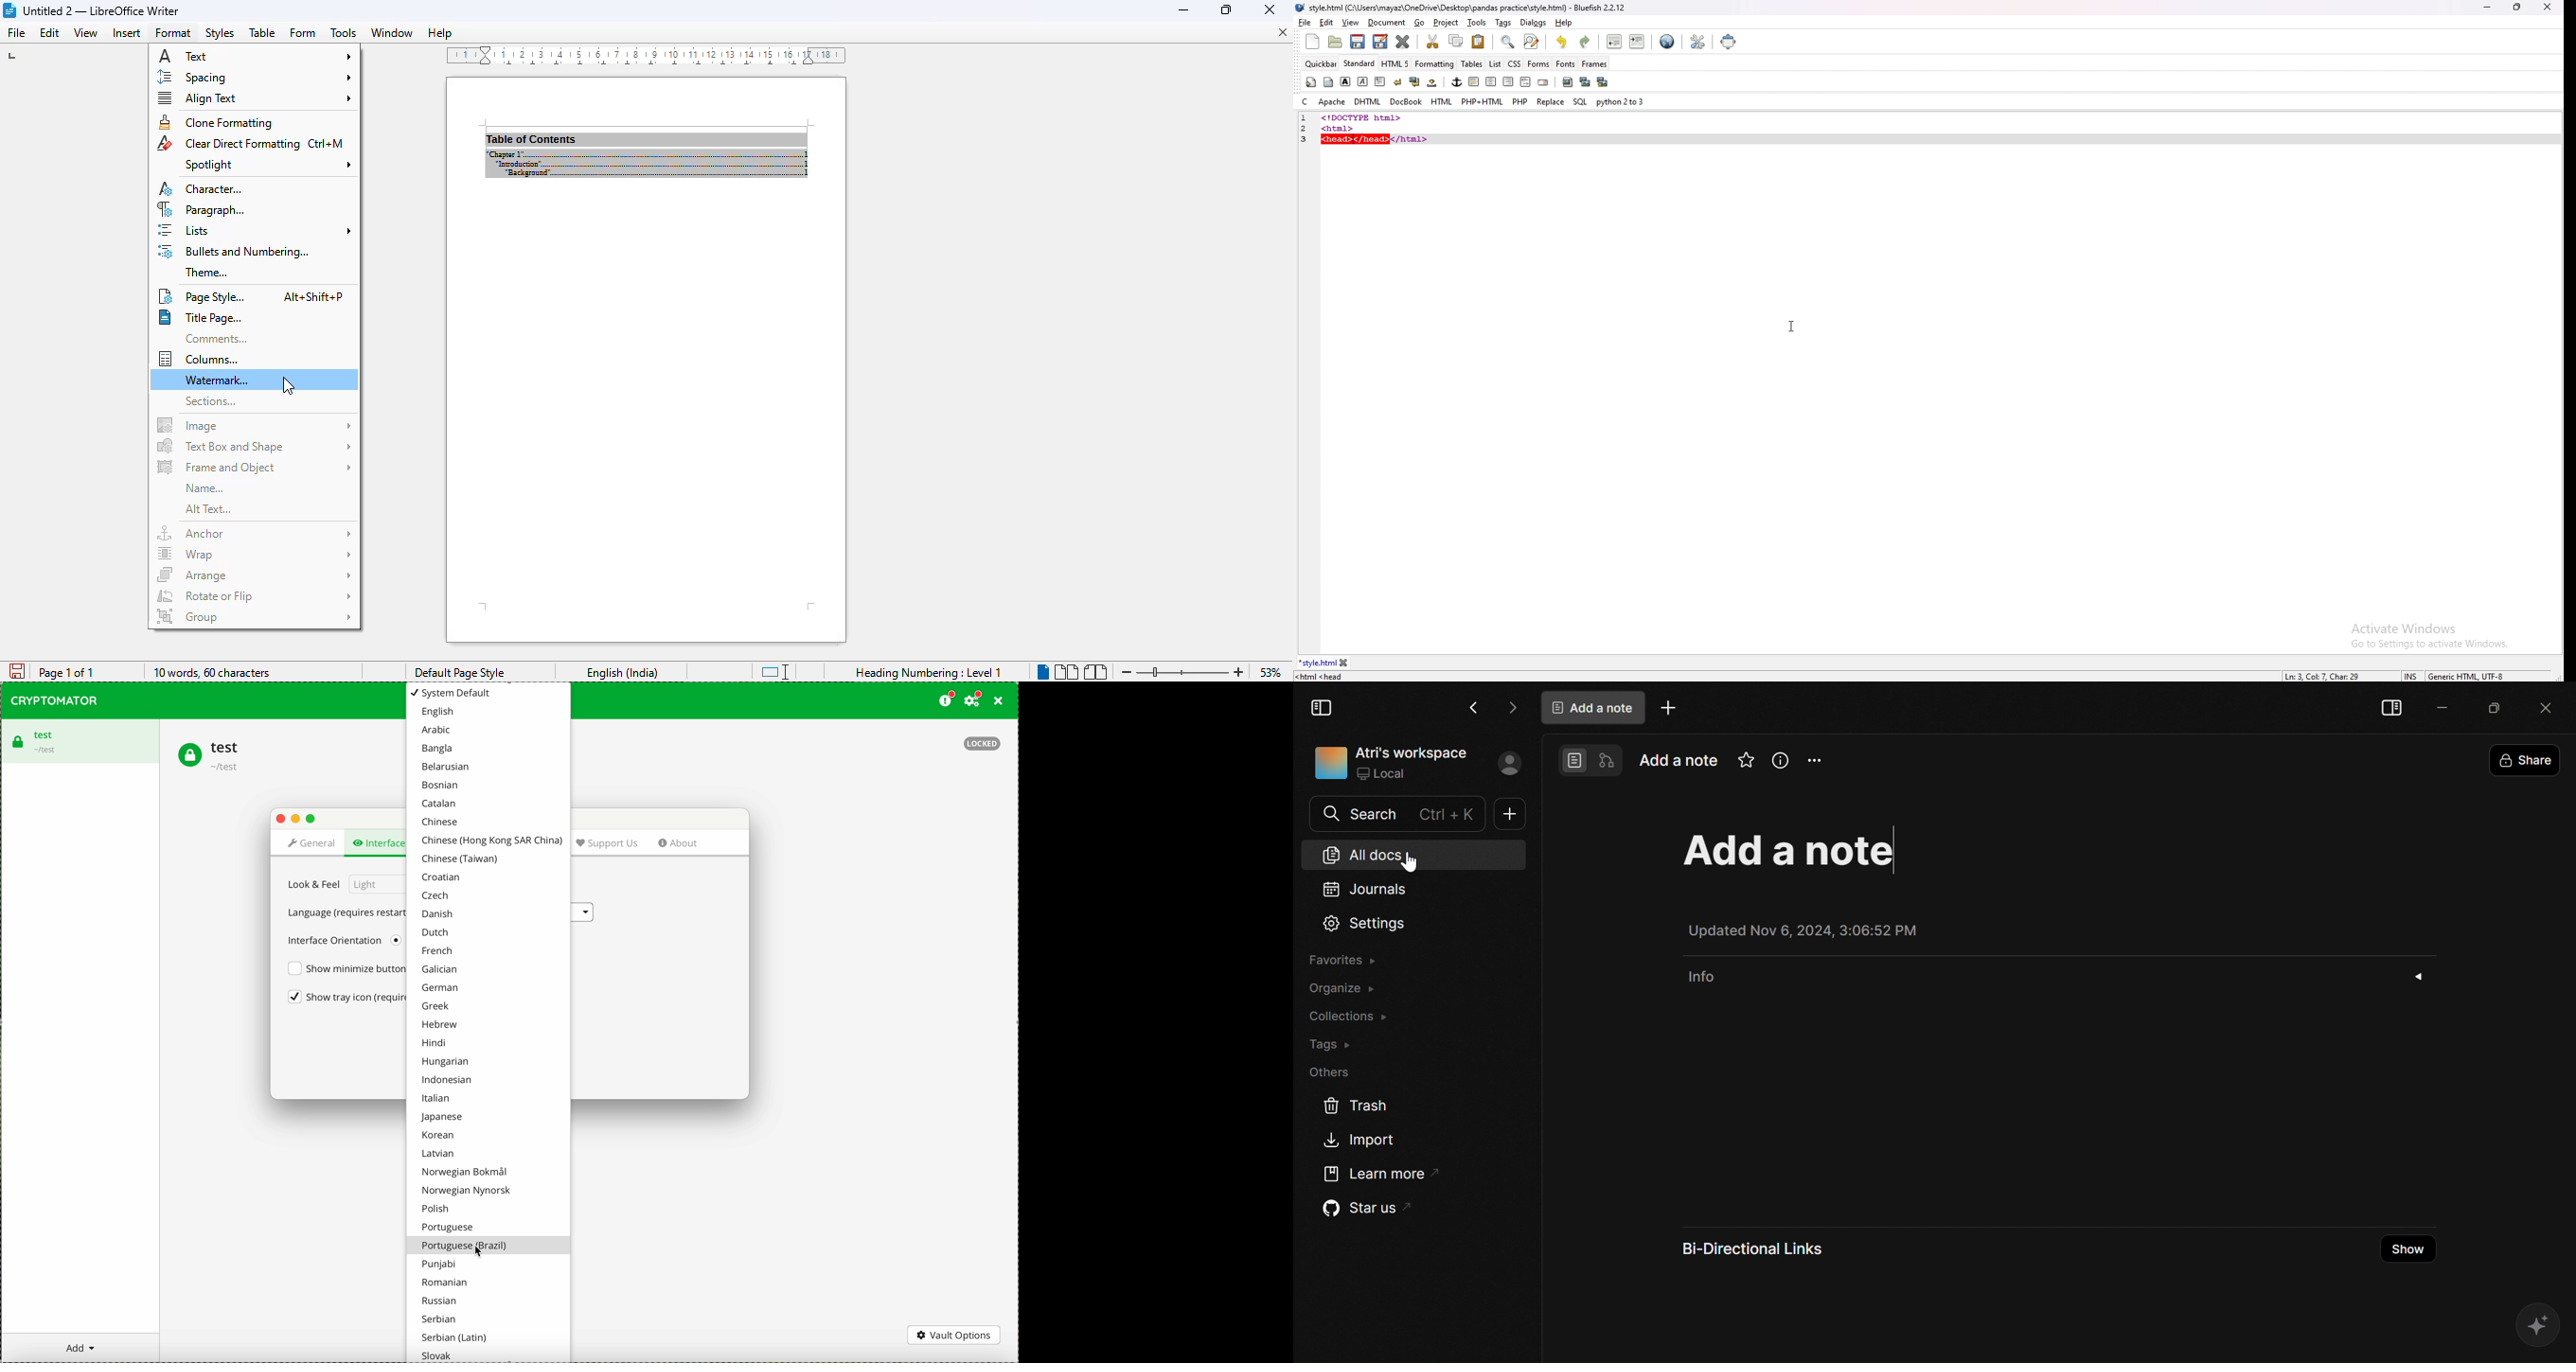 This screenshot has width=2576, height=1372. I want to click on anchor, so click(254, 534).